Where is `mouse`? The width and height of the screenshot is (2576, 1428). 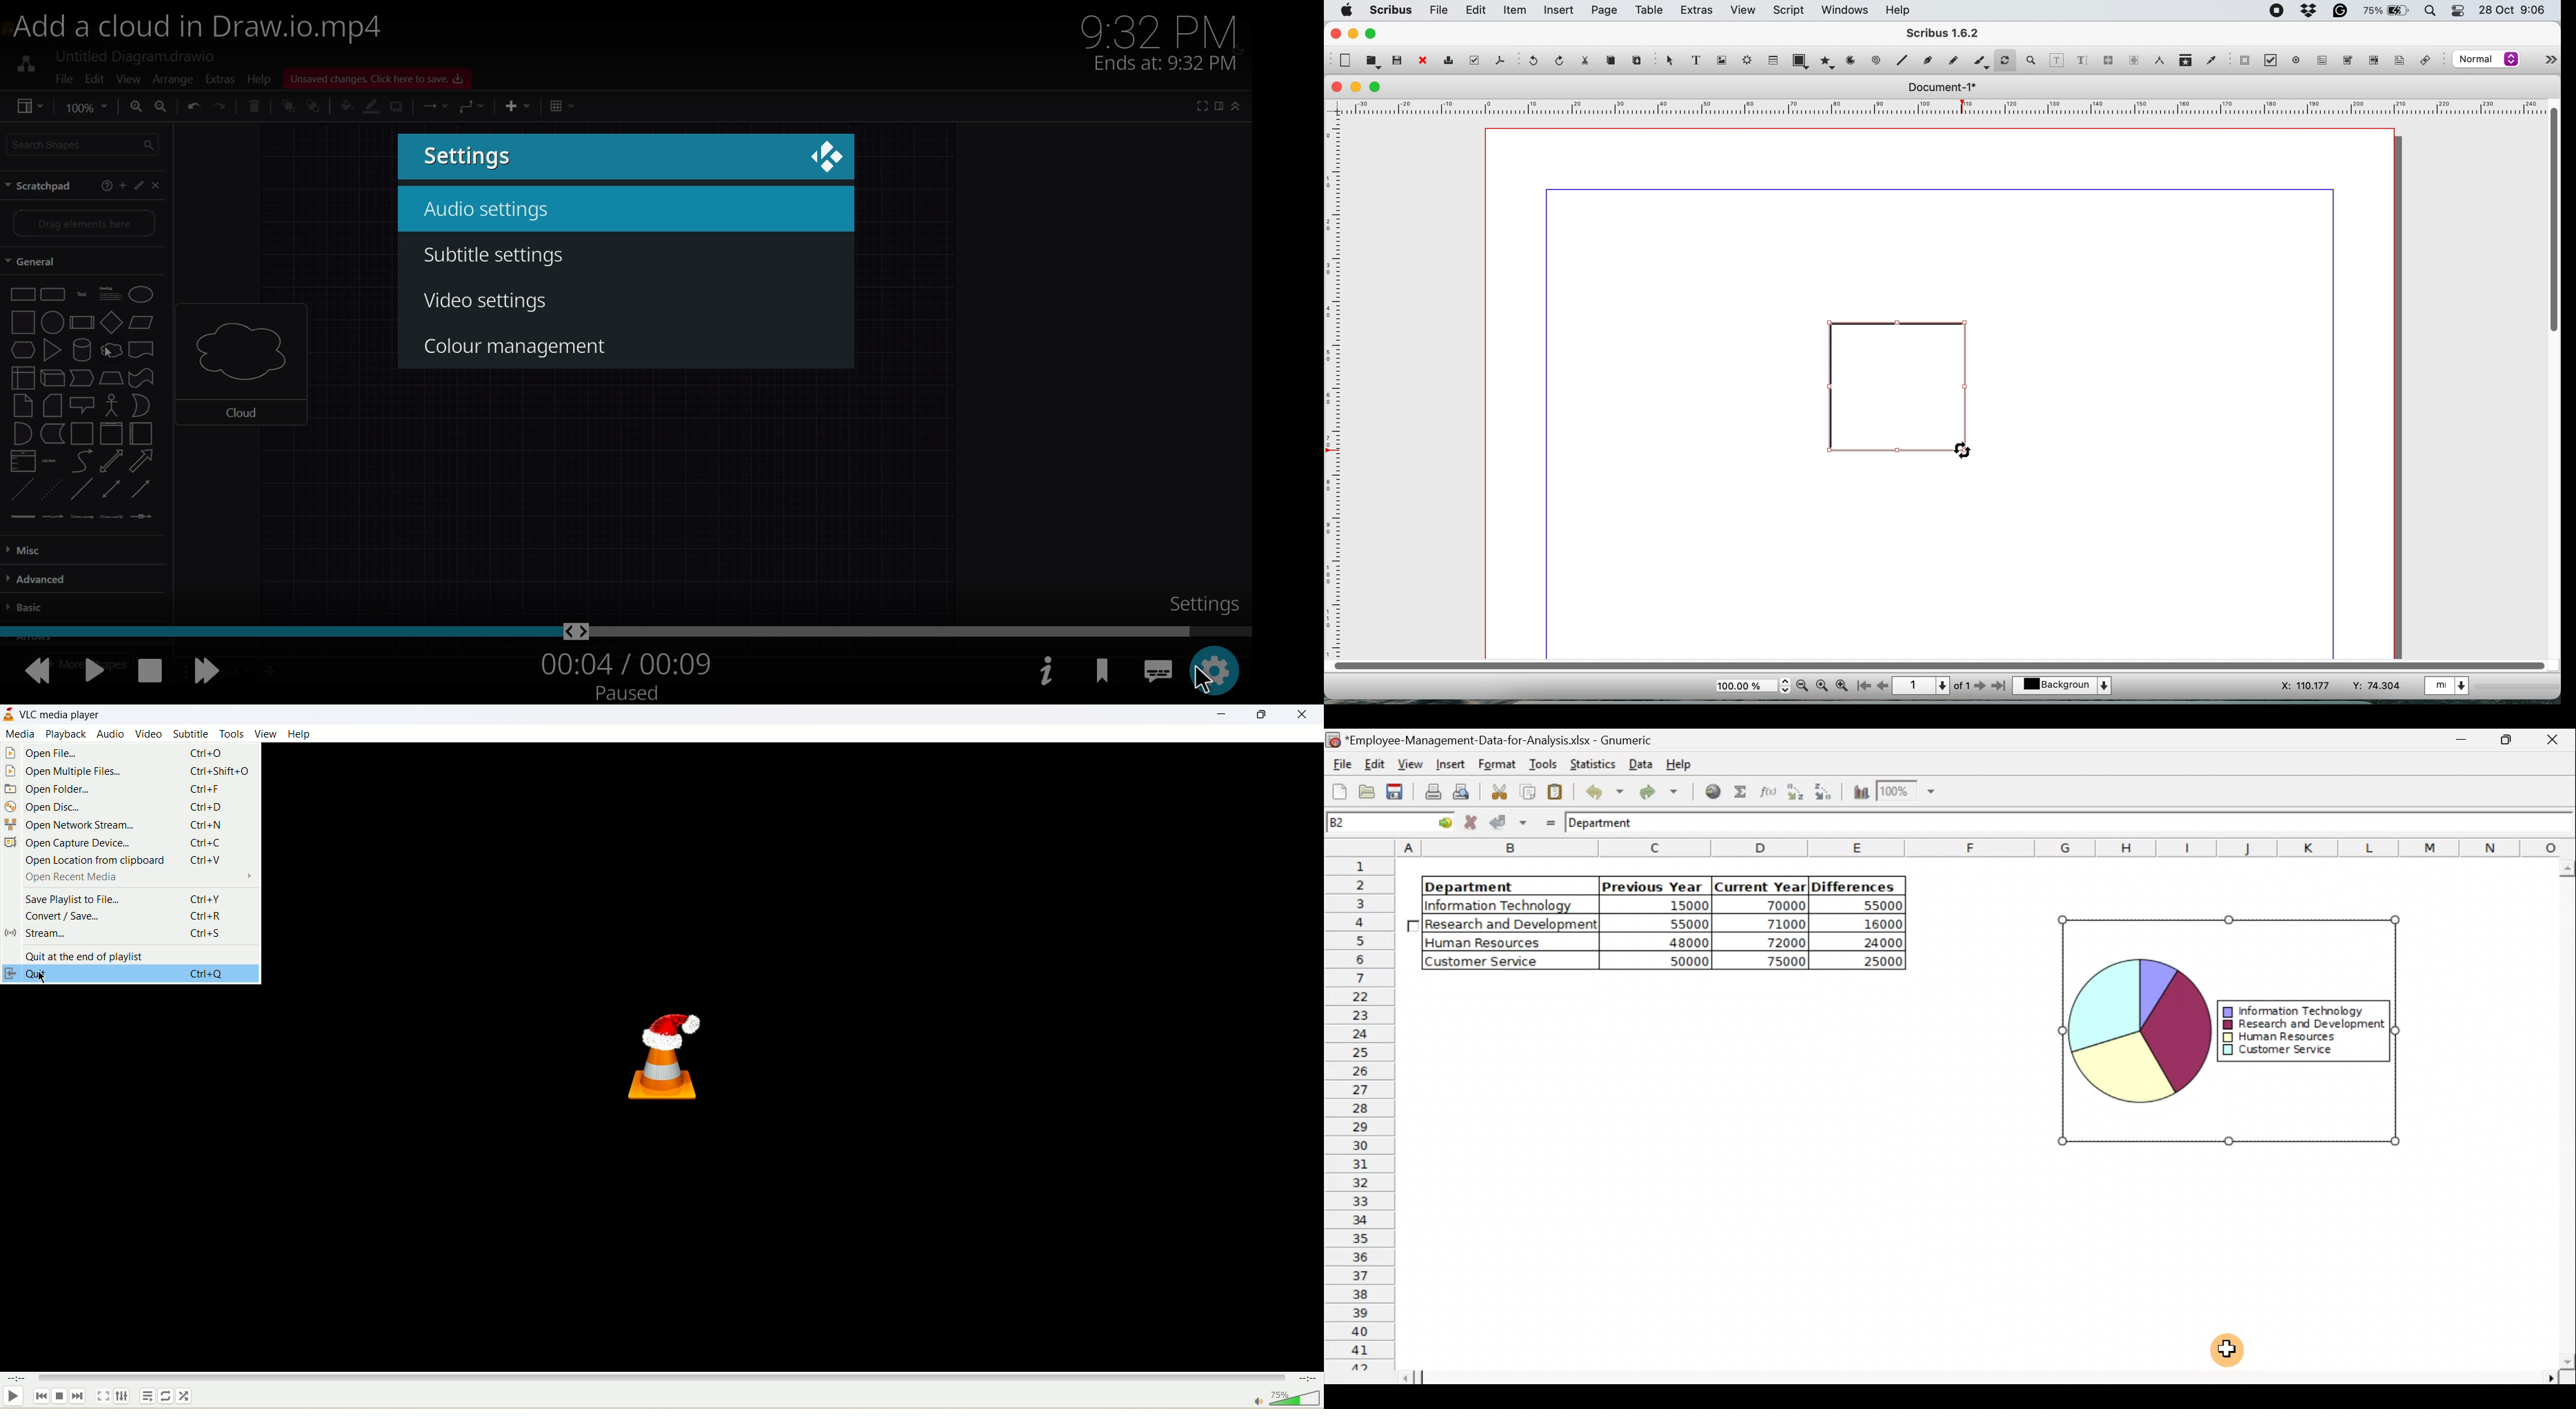 mouse is located at coordinates (1964, 451).